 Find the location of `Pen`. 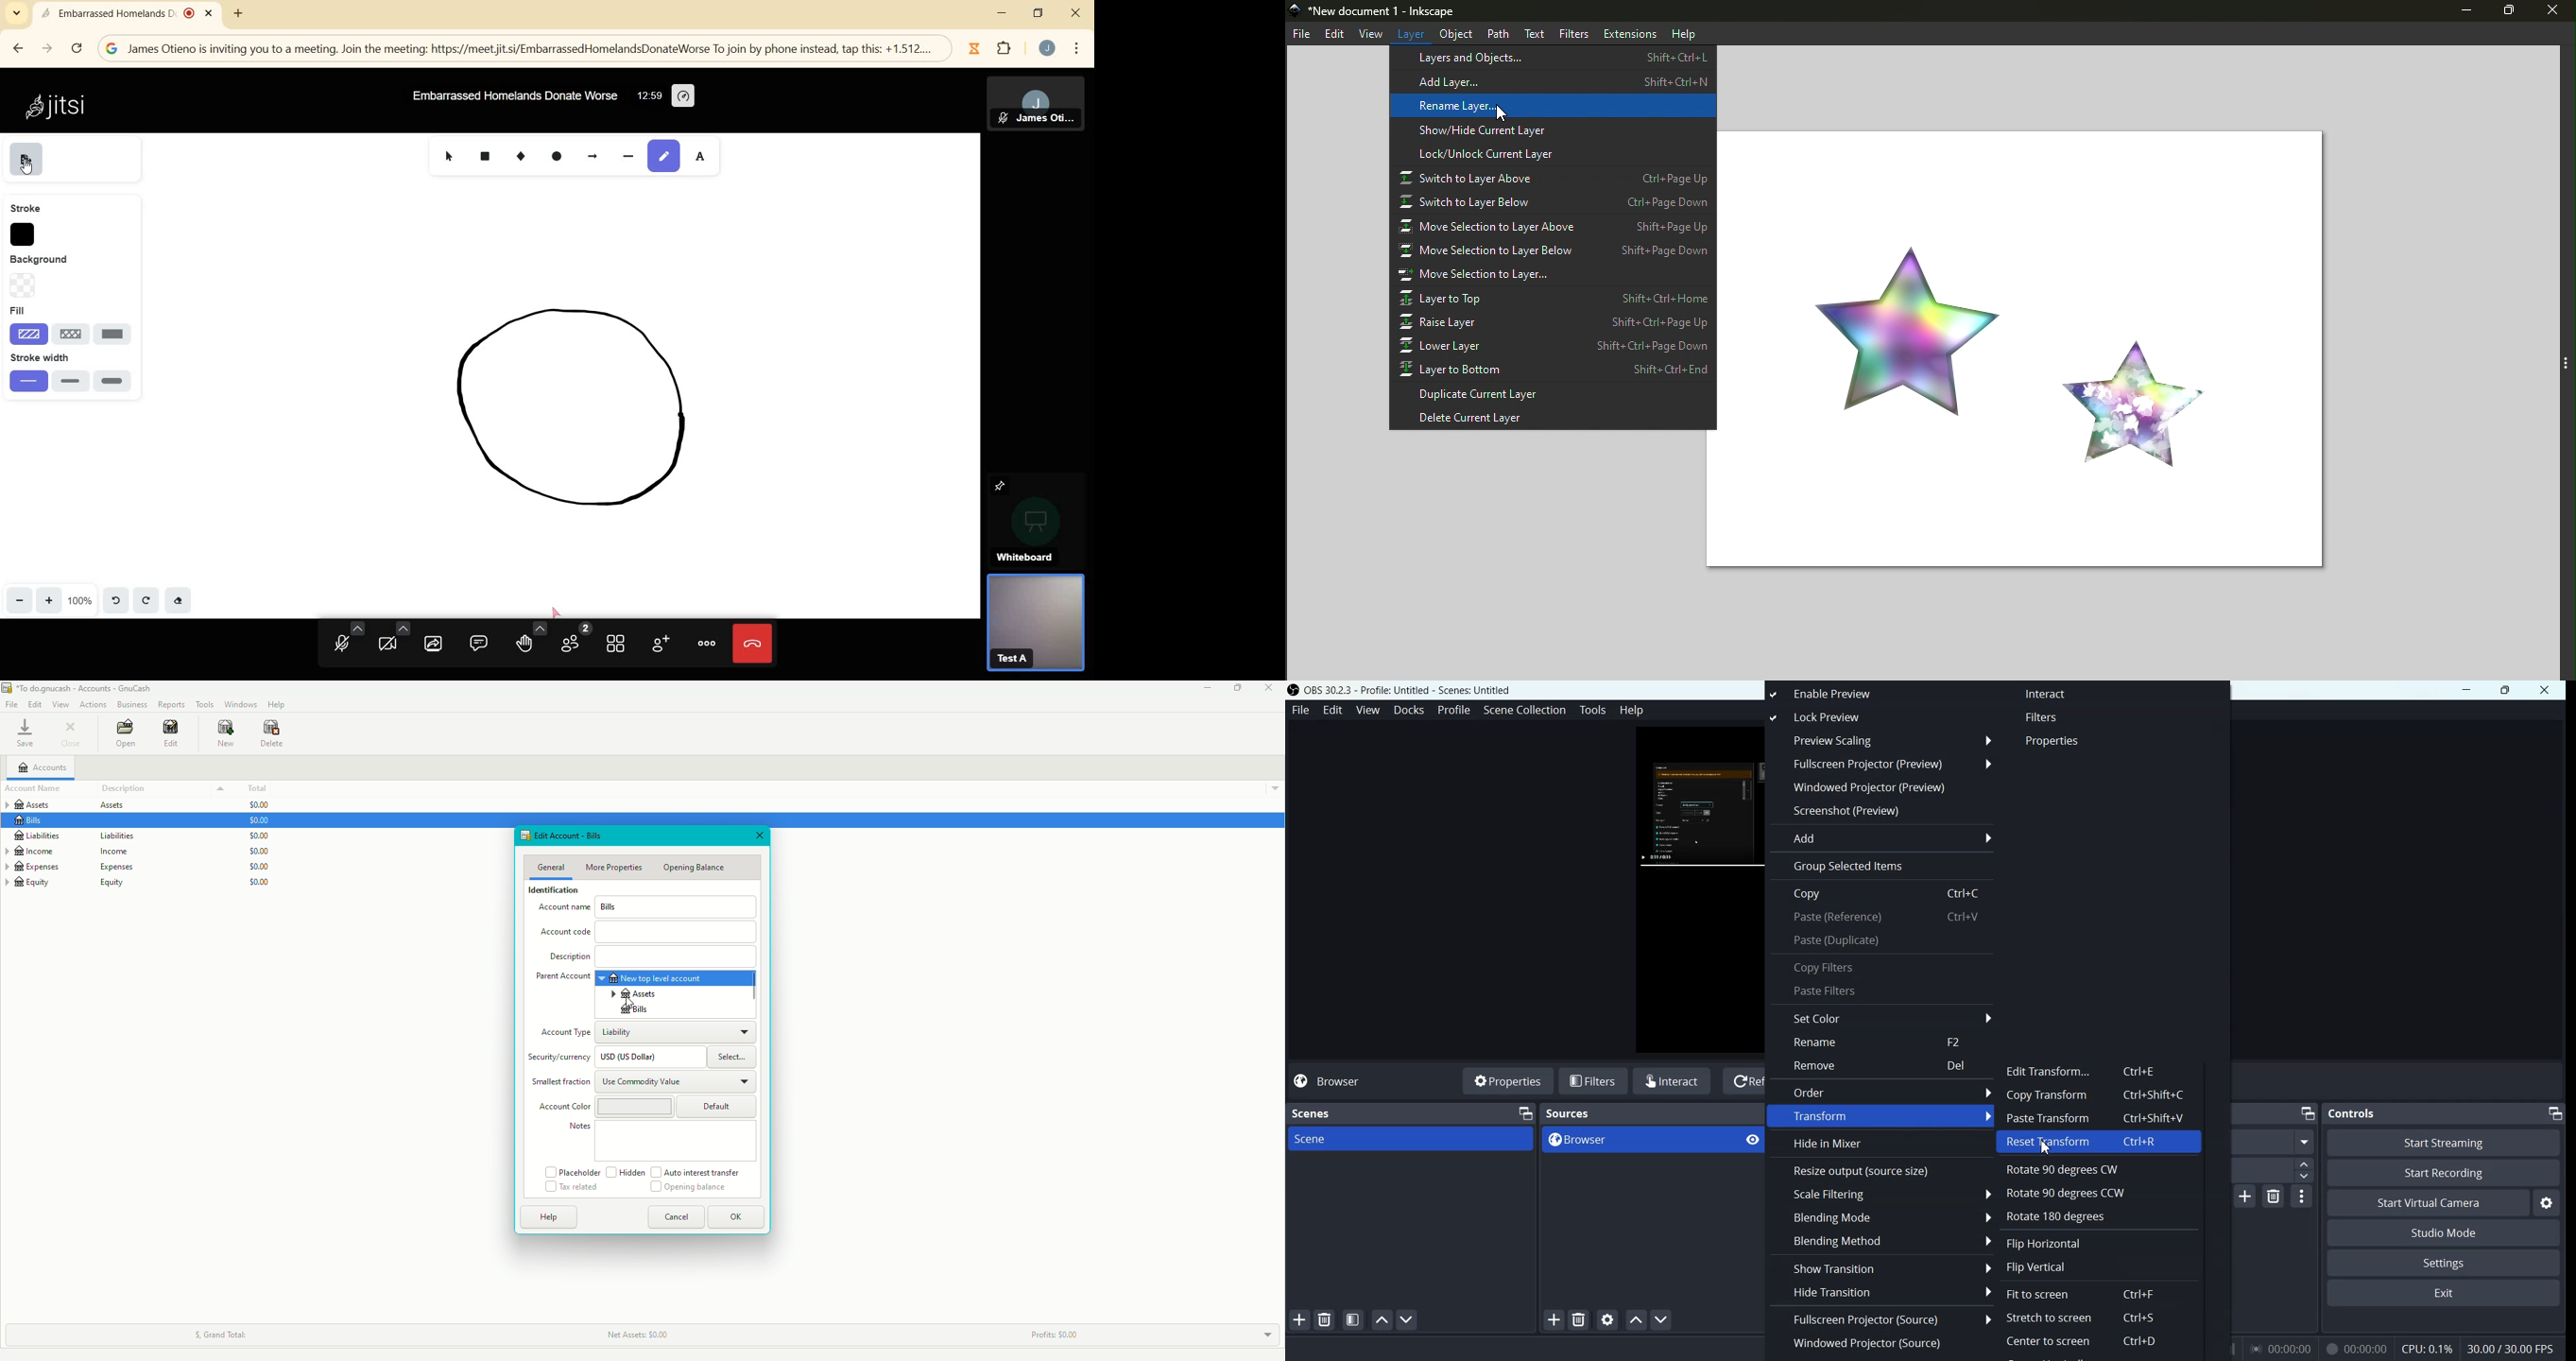

Pen is located at coordinates (666, 154).